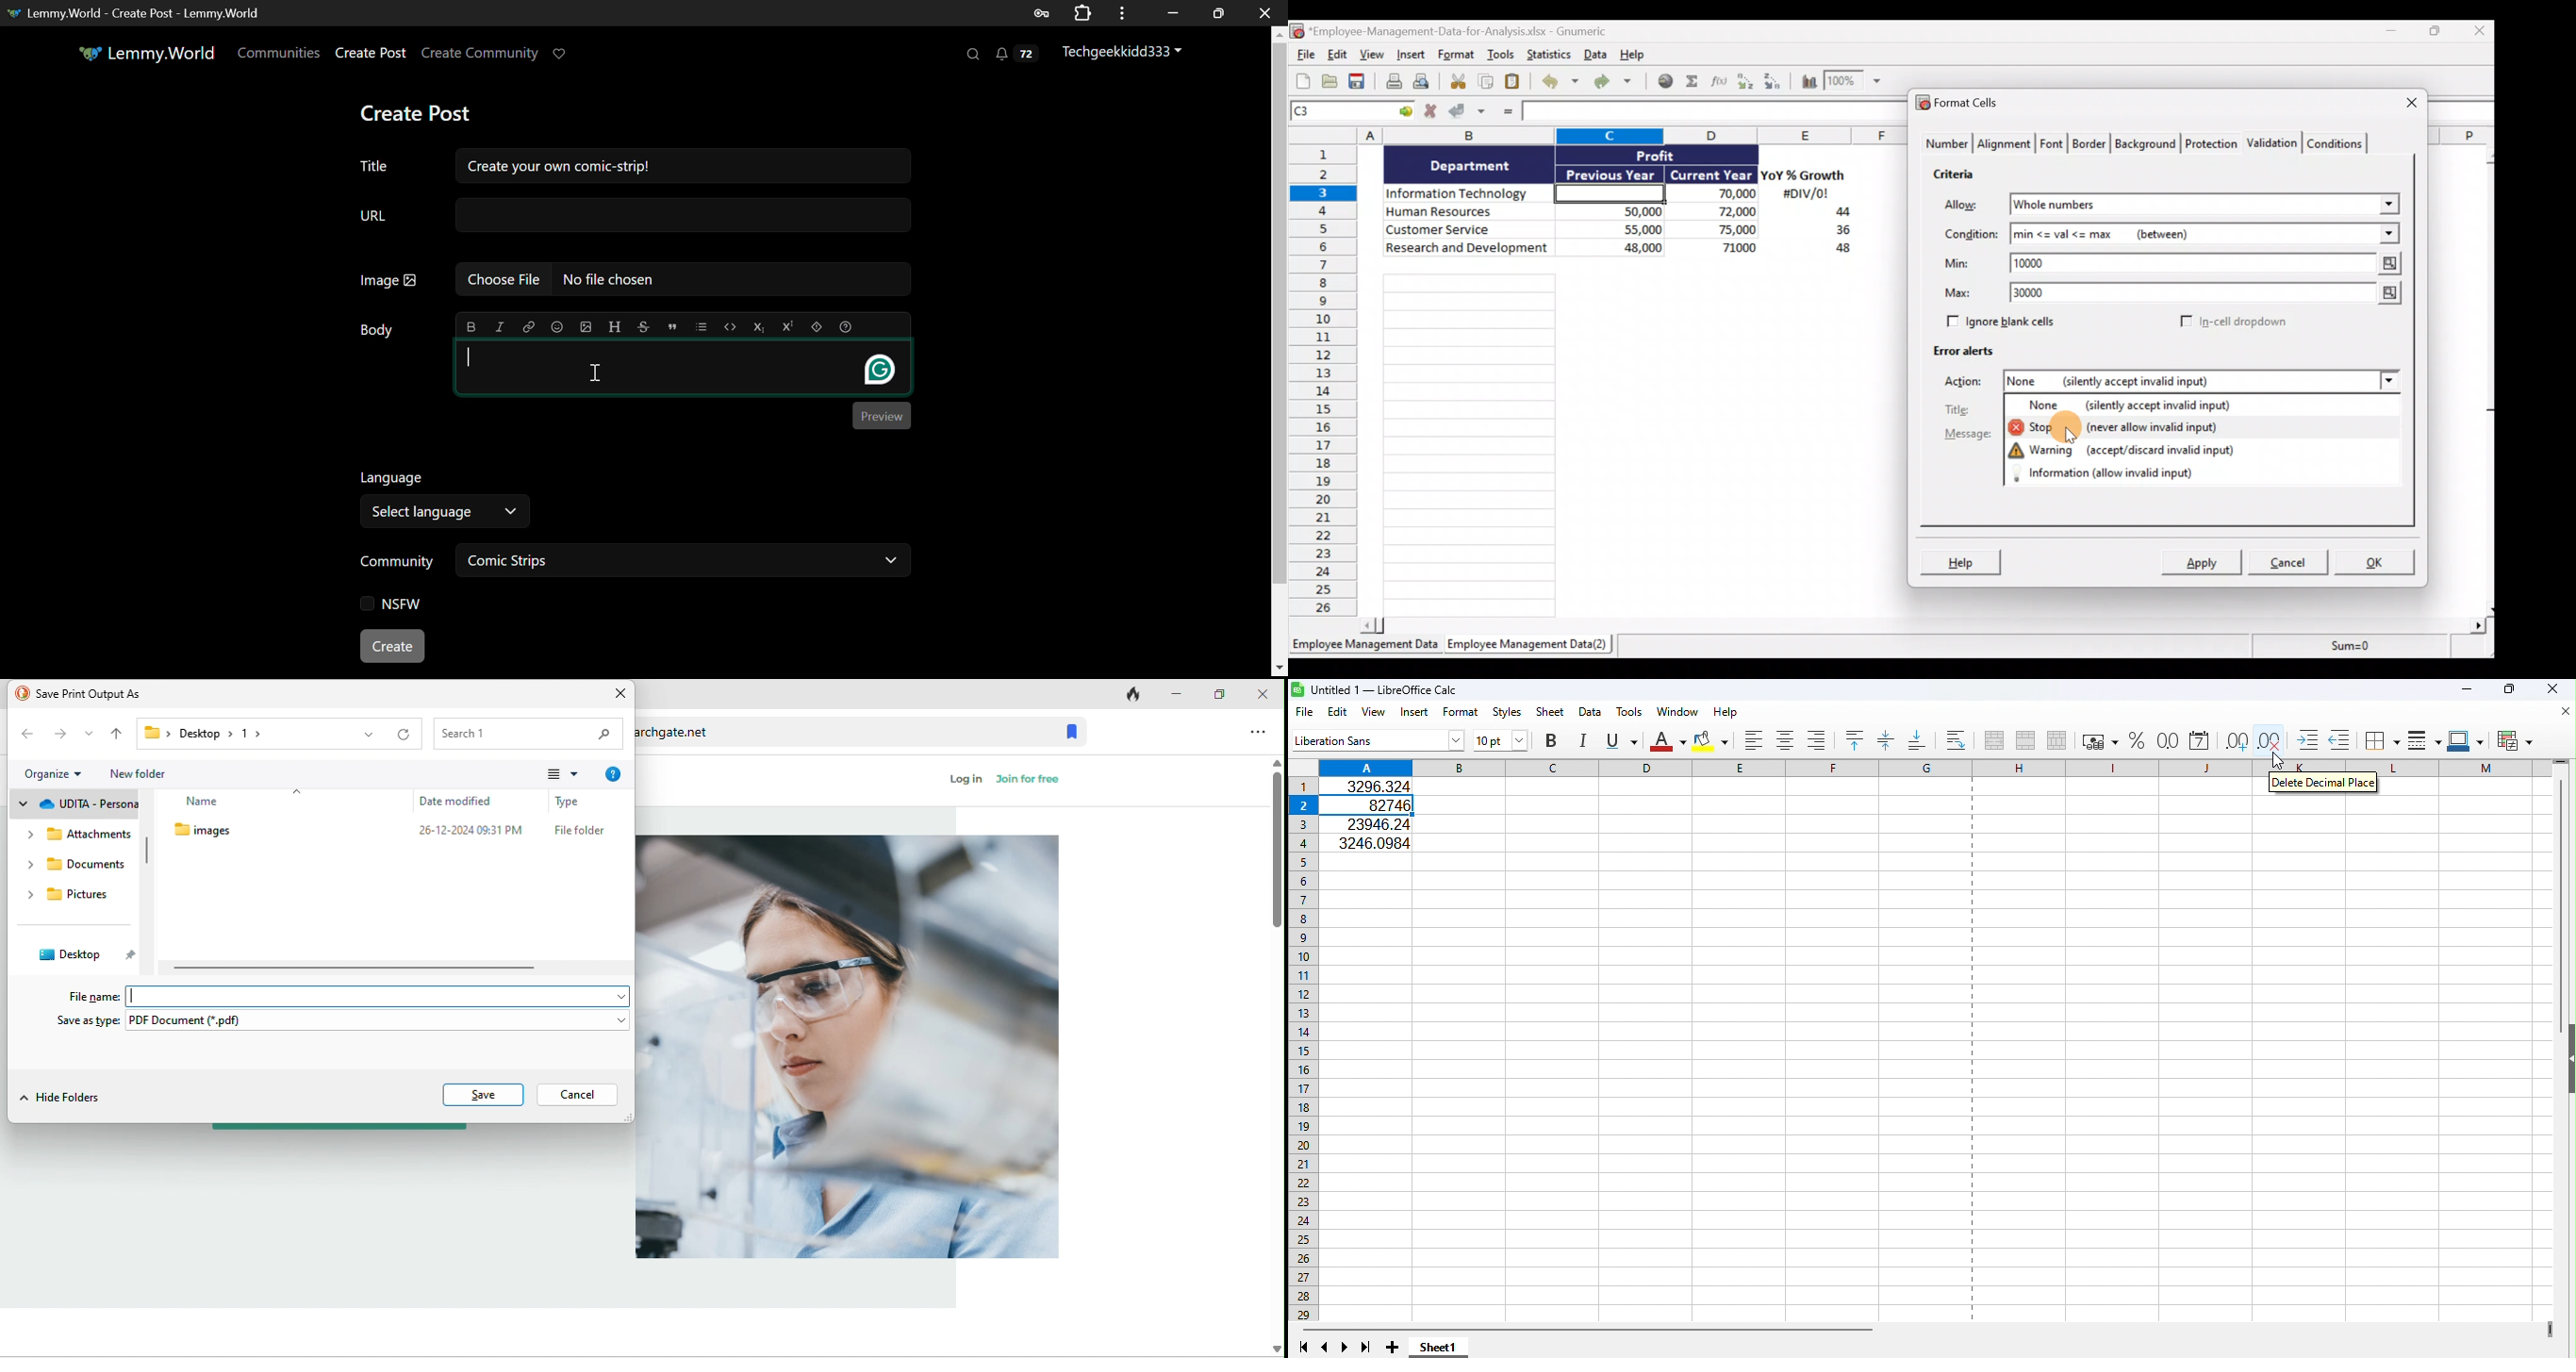 Image resolution: width=2576 pixels, height=1372 pixels. What do you see at coordinates (1718, 194) in the screenshot?
I see `70,000` at bounding box center [1718, 194].